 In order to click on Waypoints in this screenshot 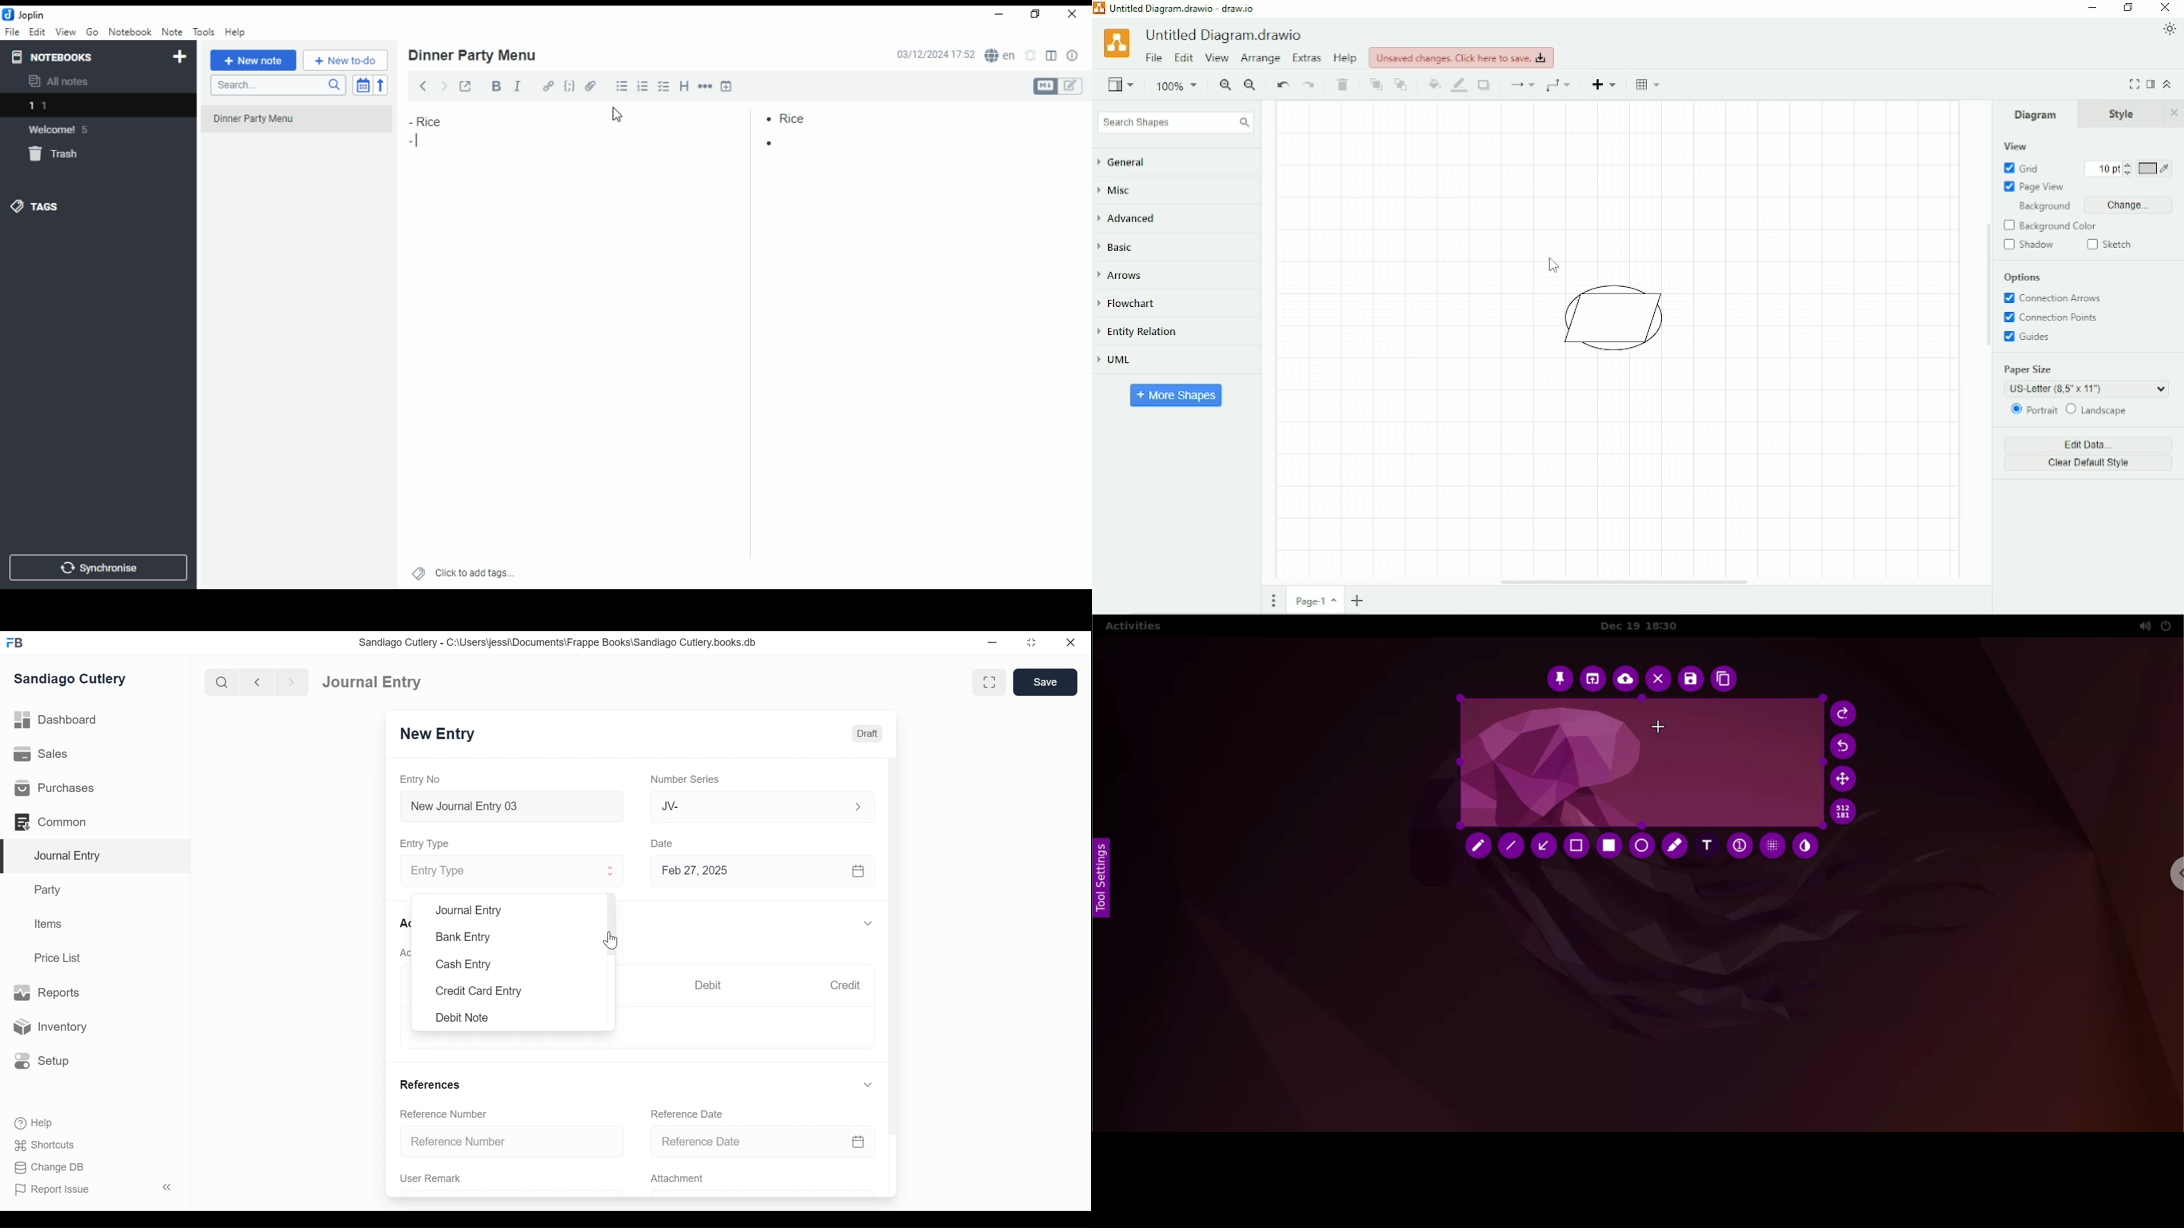, I will do `click(1561, 85)`.